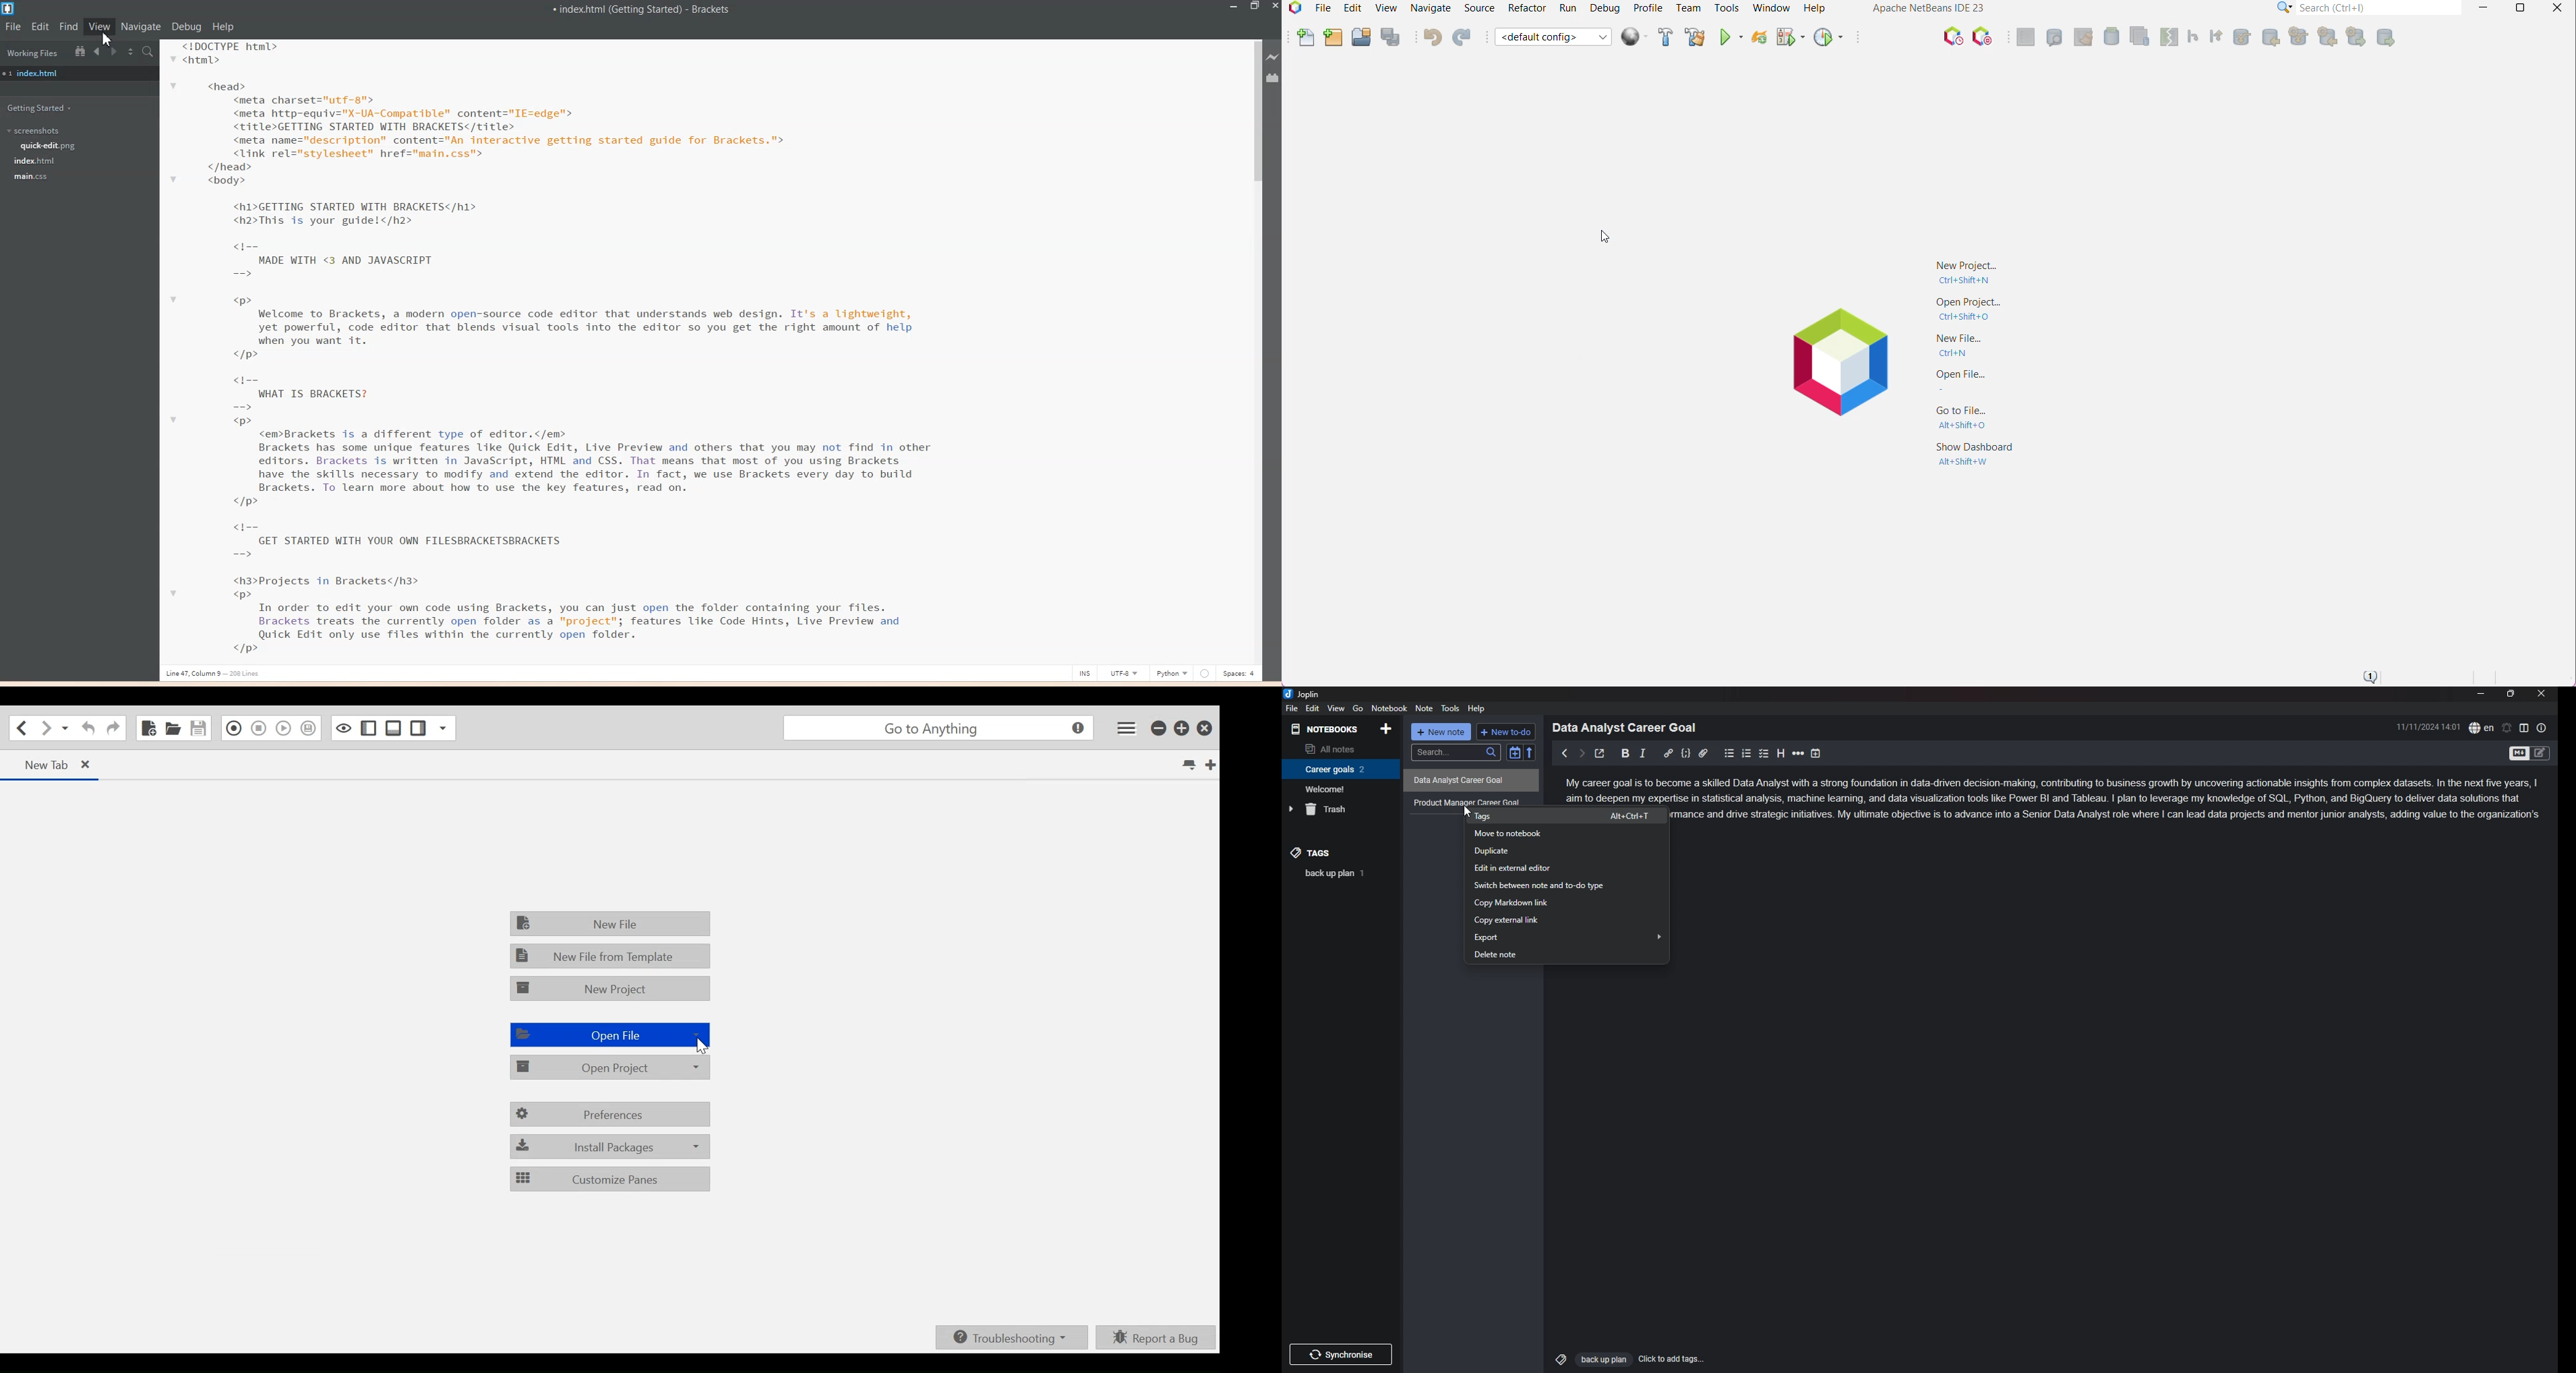  Describe the element at coordinates (224, 27) in the screenshot. I see `Help` at that location.